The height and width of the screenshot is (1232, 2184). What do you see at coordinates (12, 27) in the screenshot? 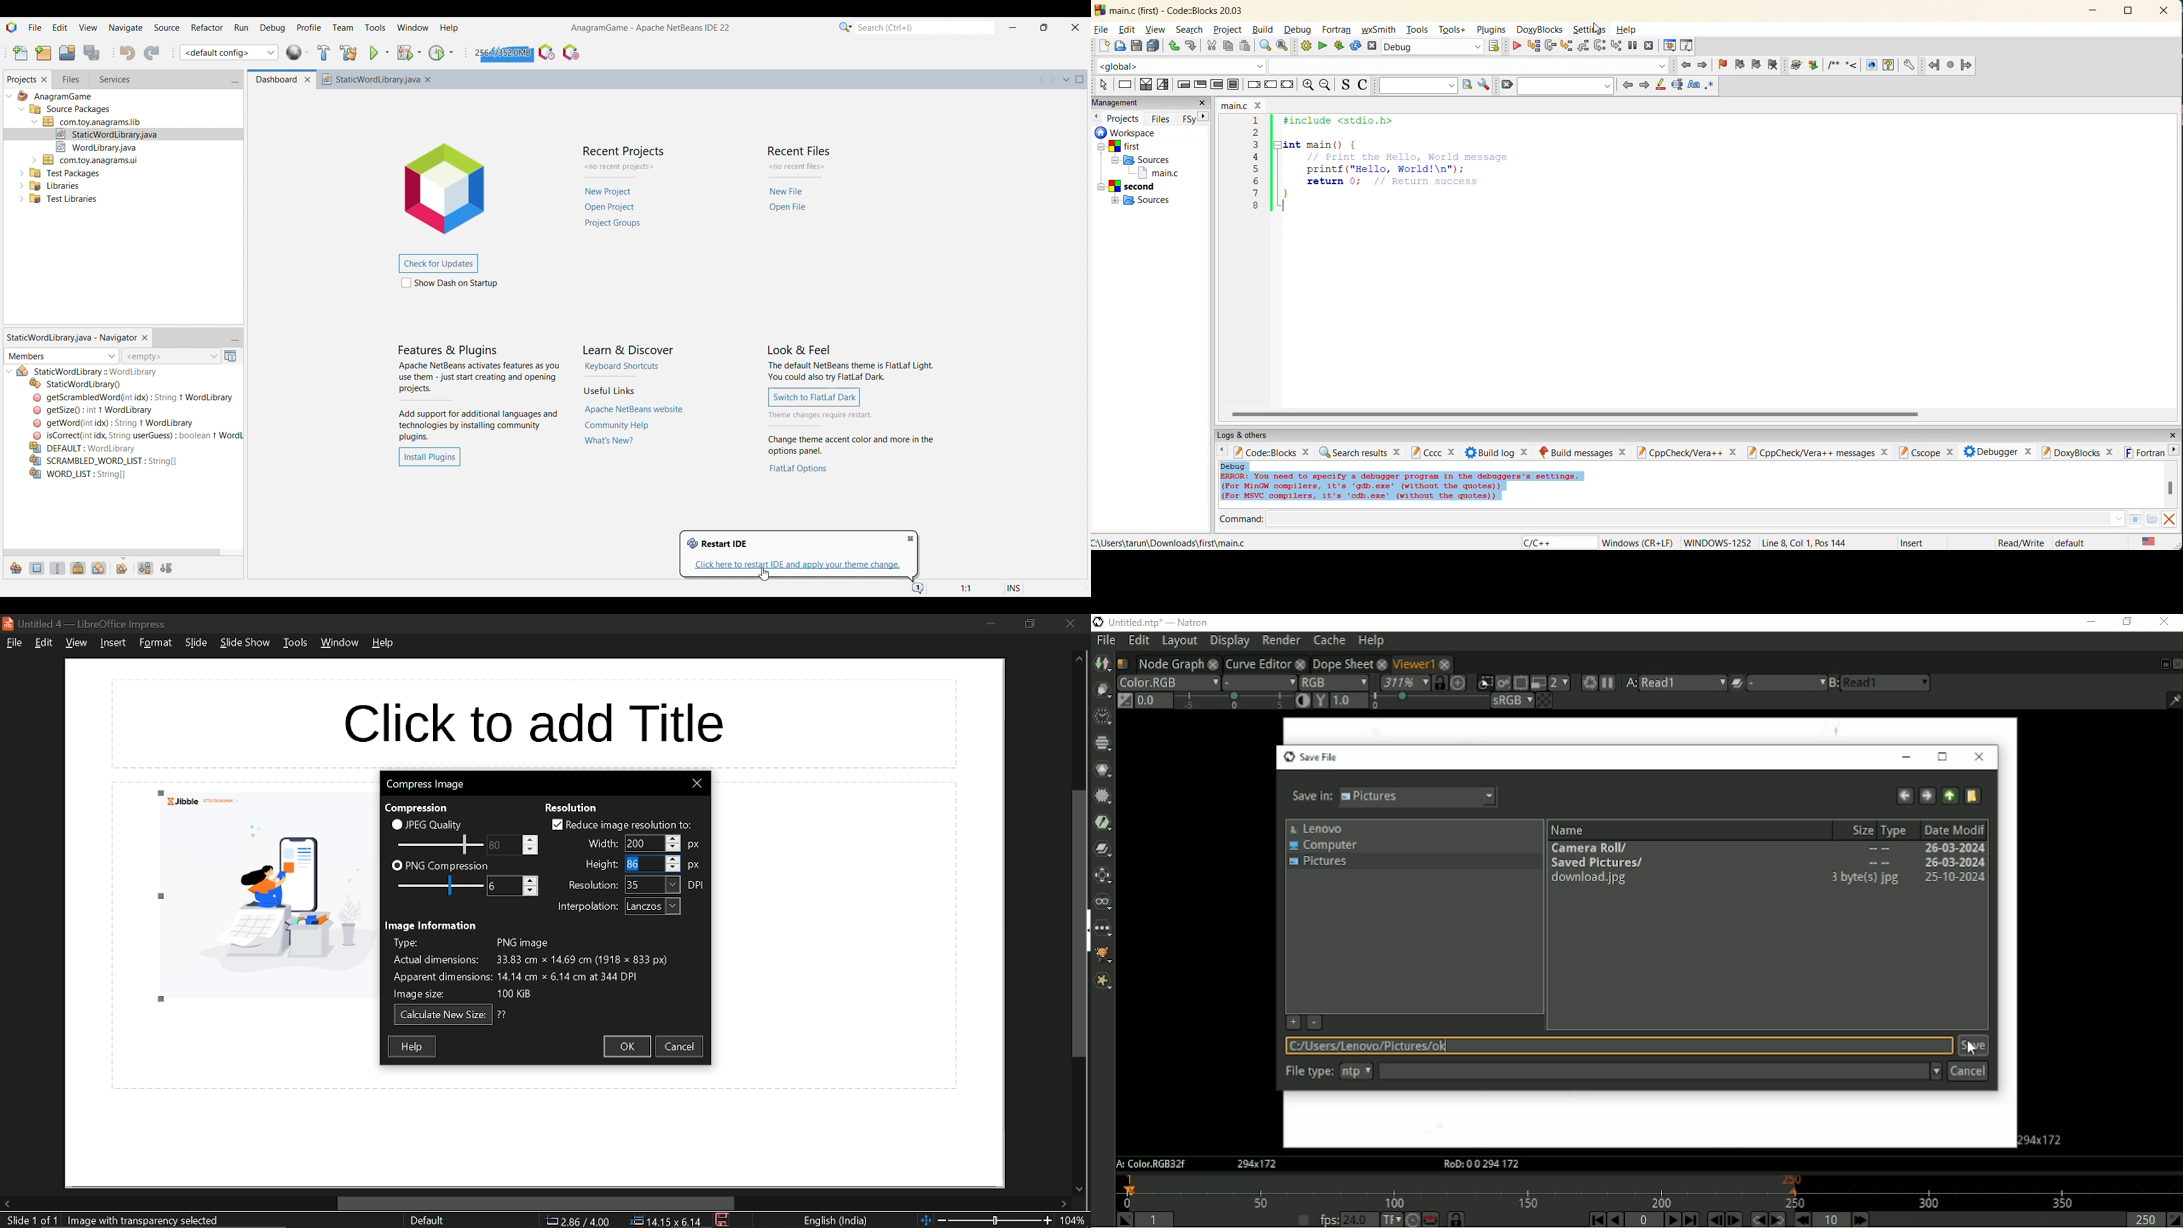
I see `Software logo` at bounding box center [12, 27].